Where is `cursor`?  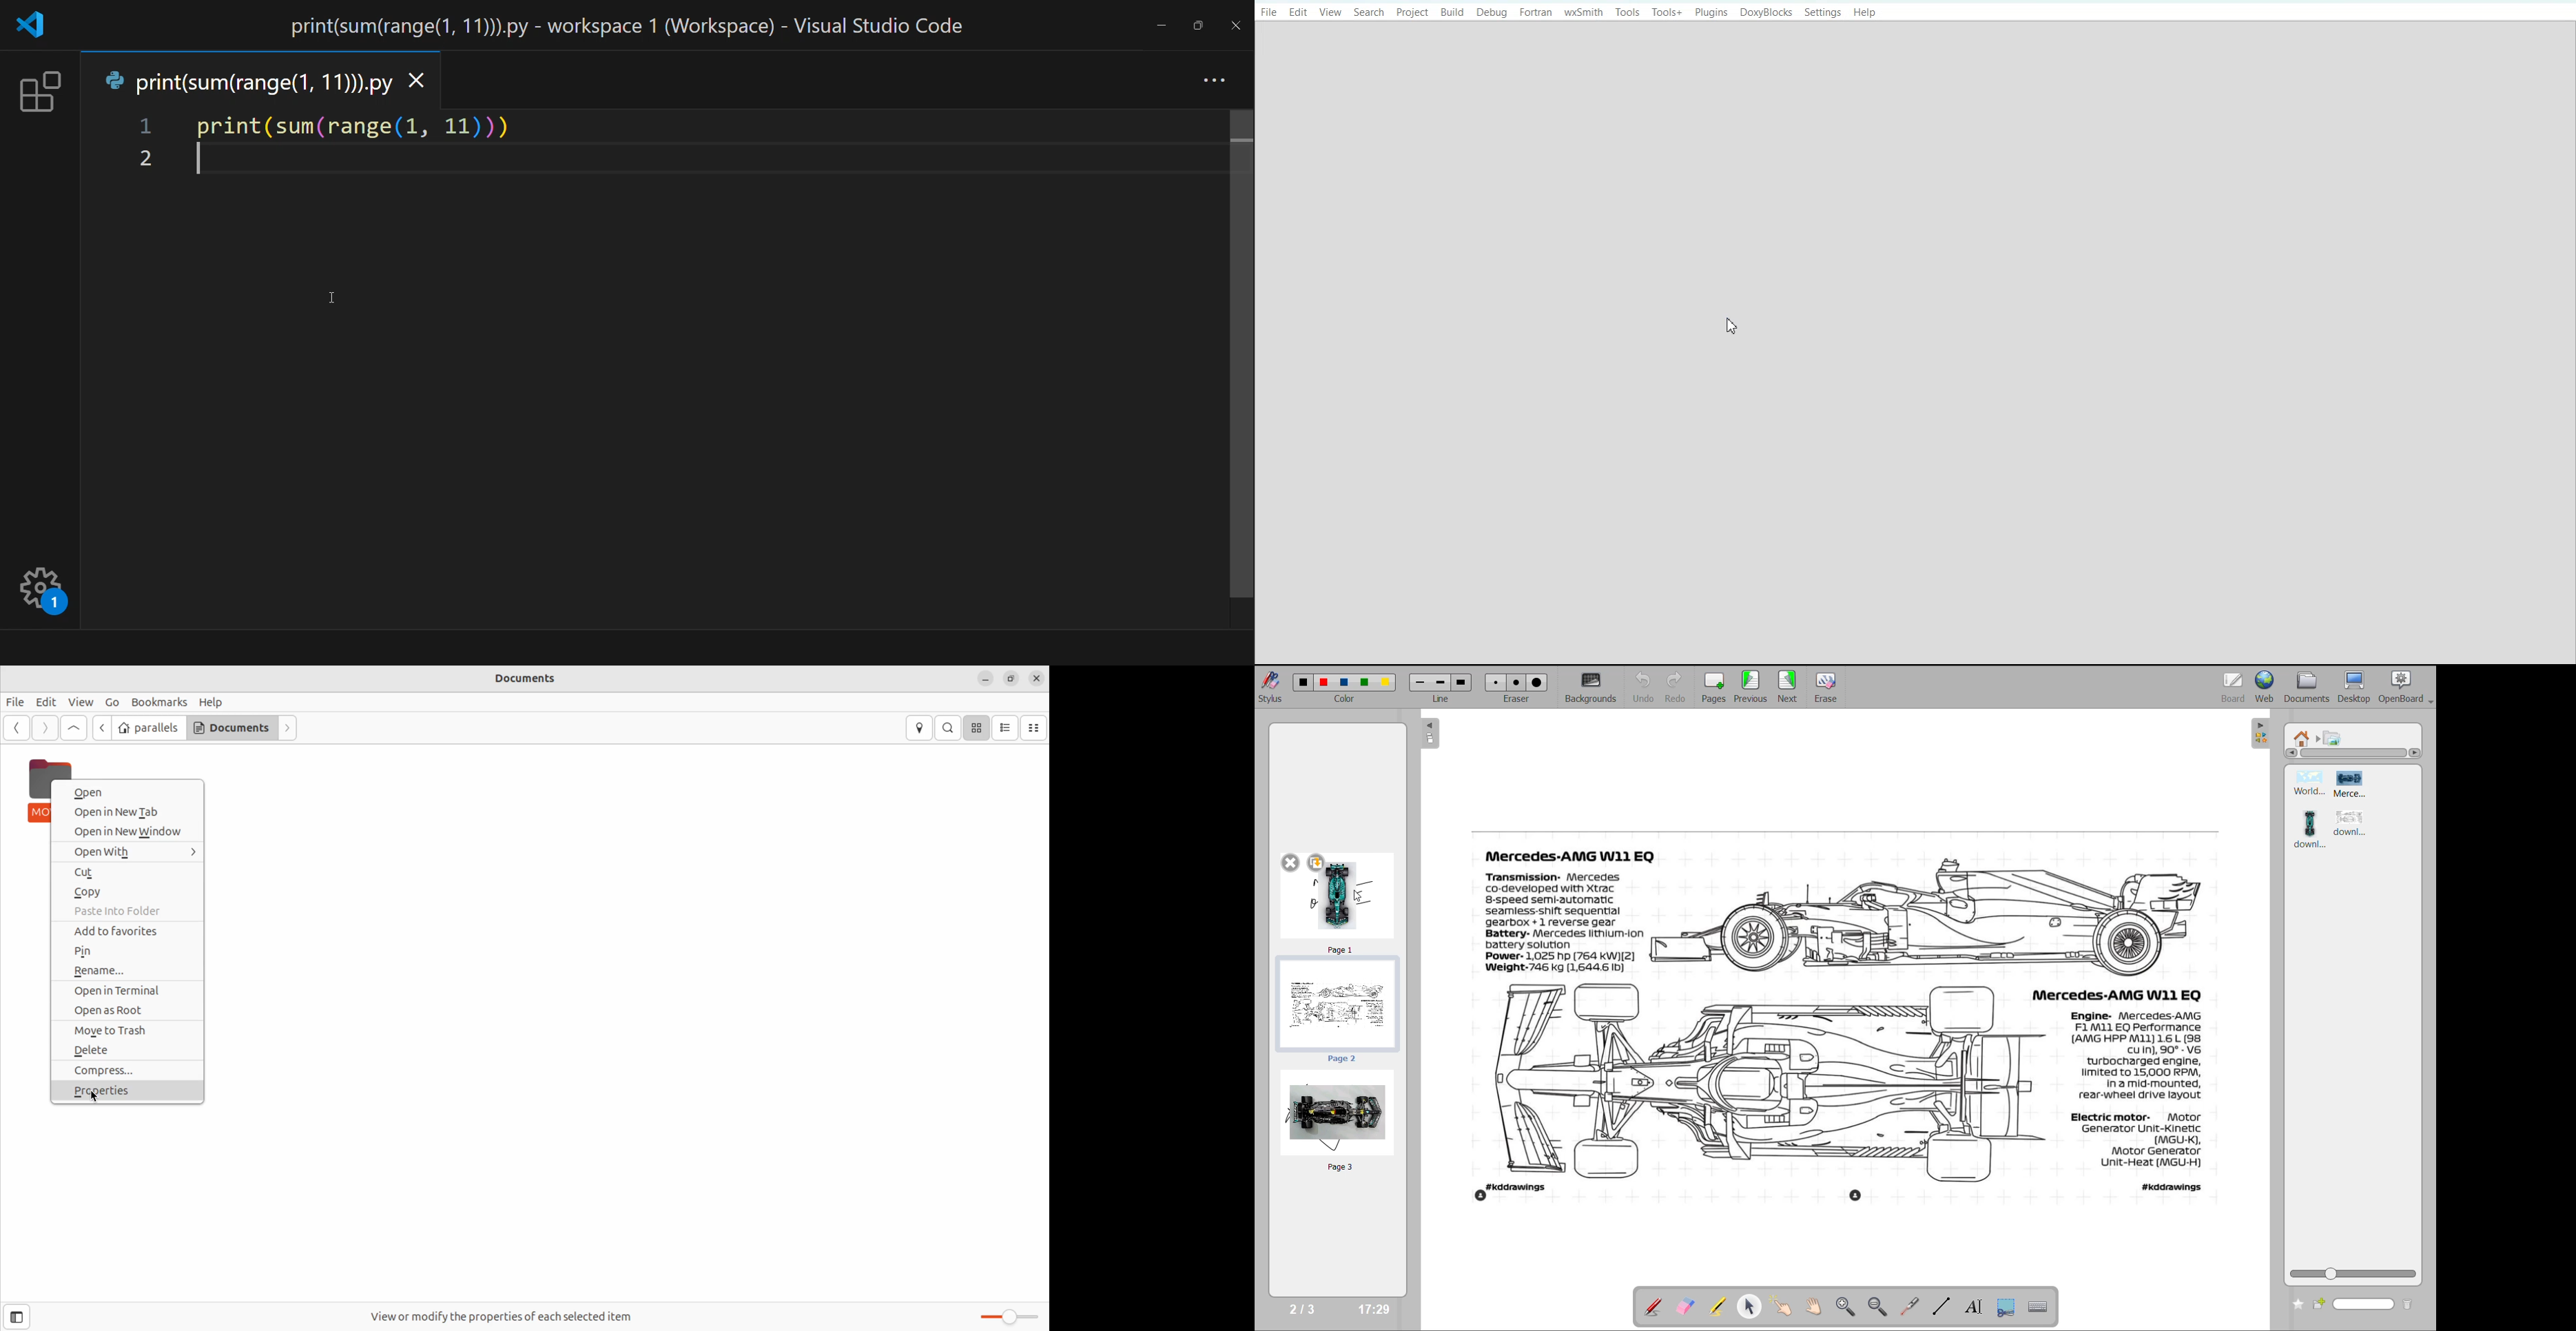 cursor is located at coordinates (331, 296).